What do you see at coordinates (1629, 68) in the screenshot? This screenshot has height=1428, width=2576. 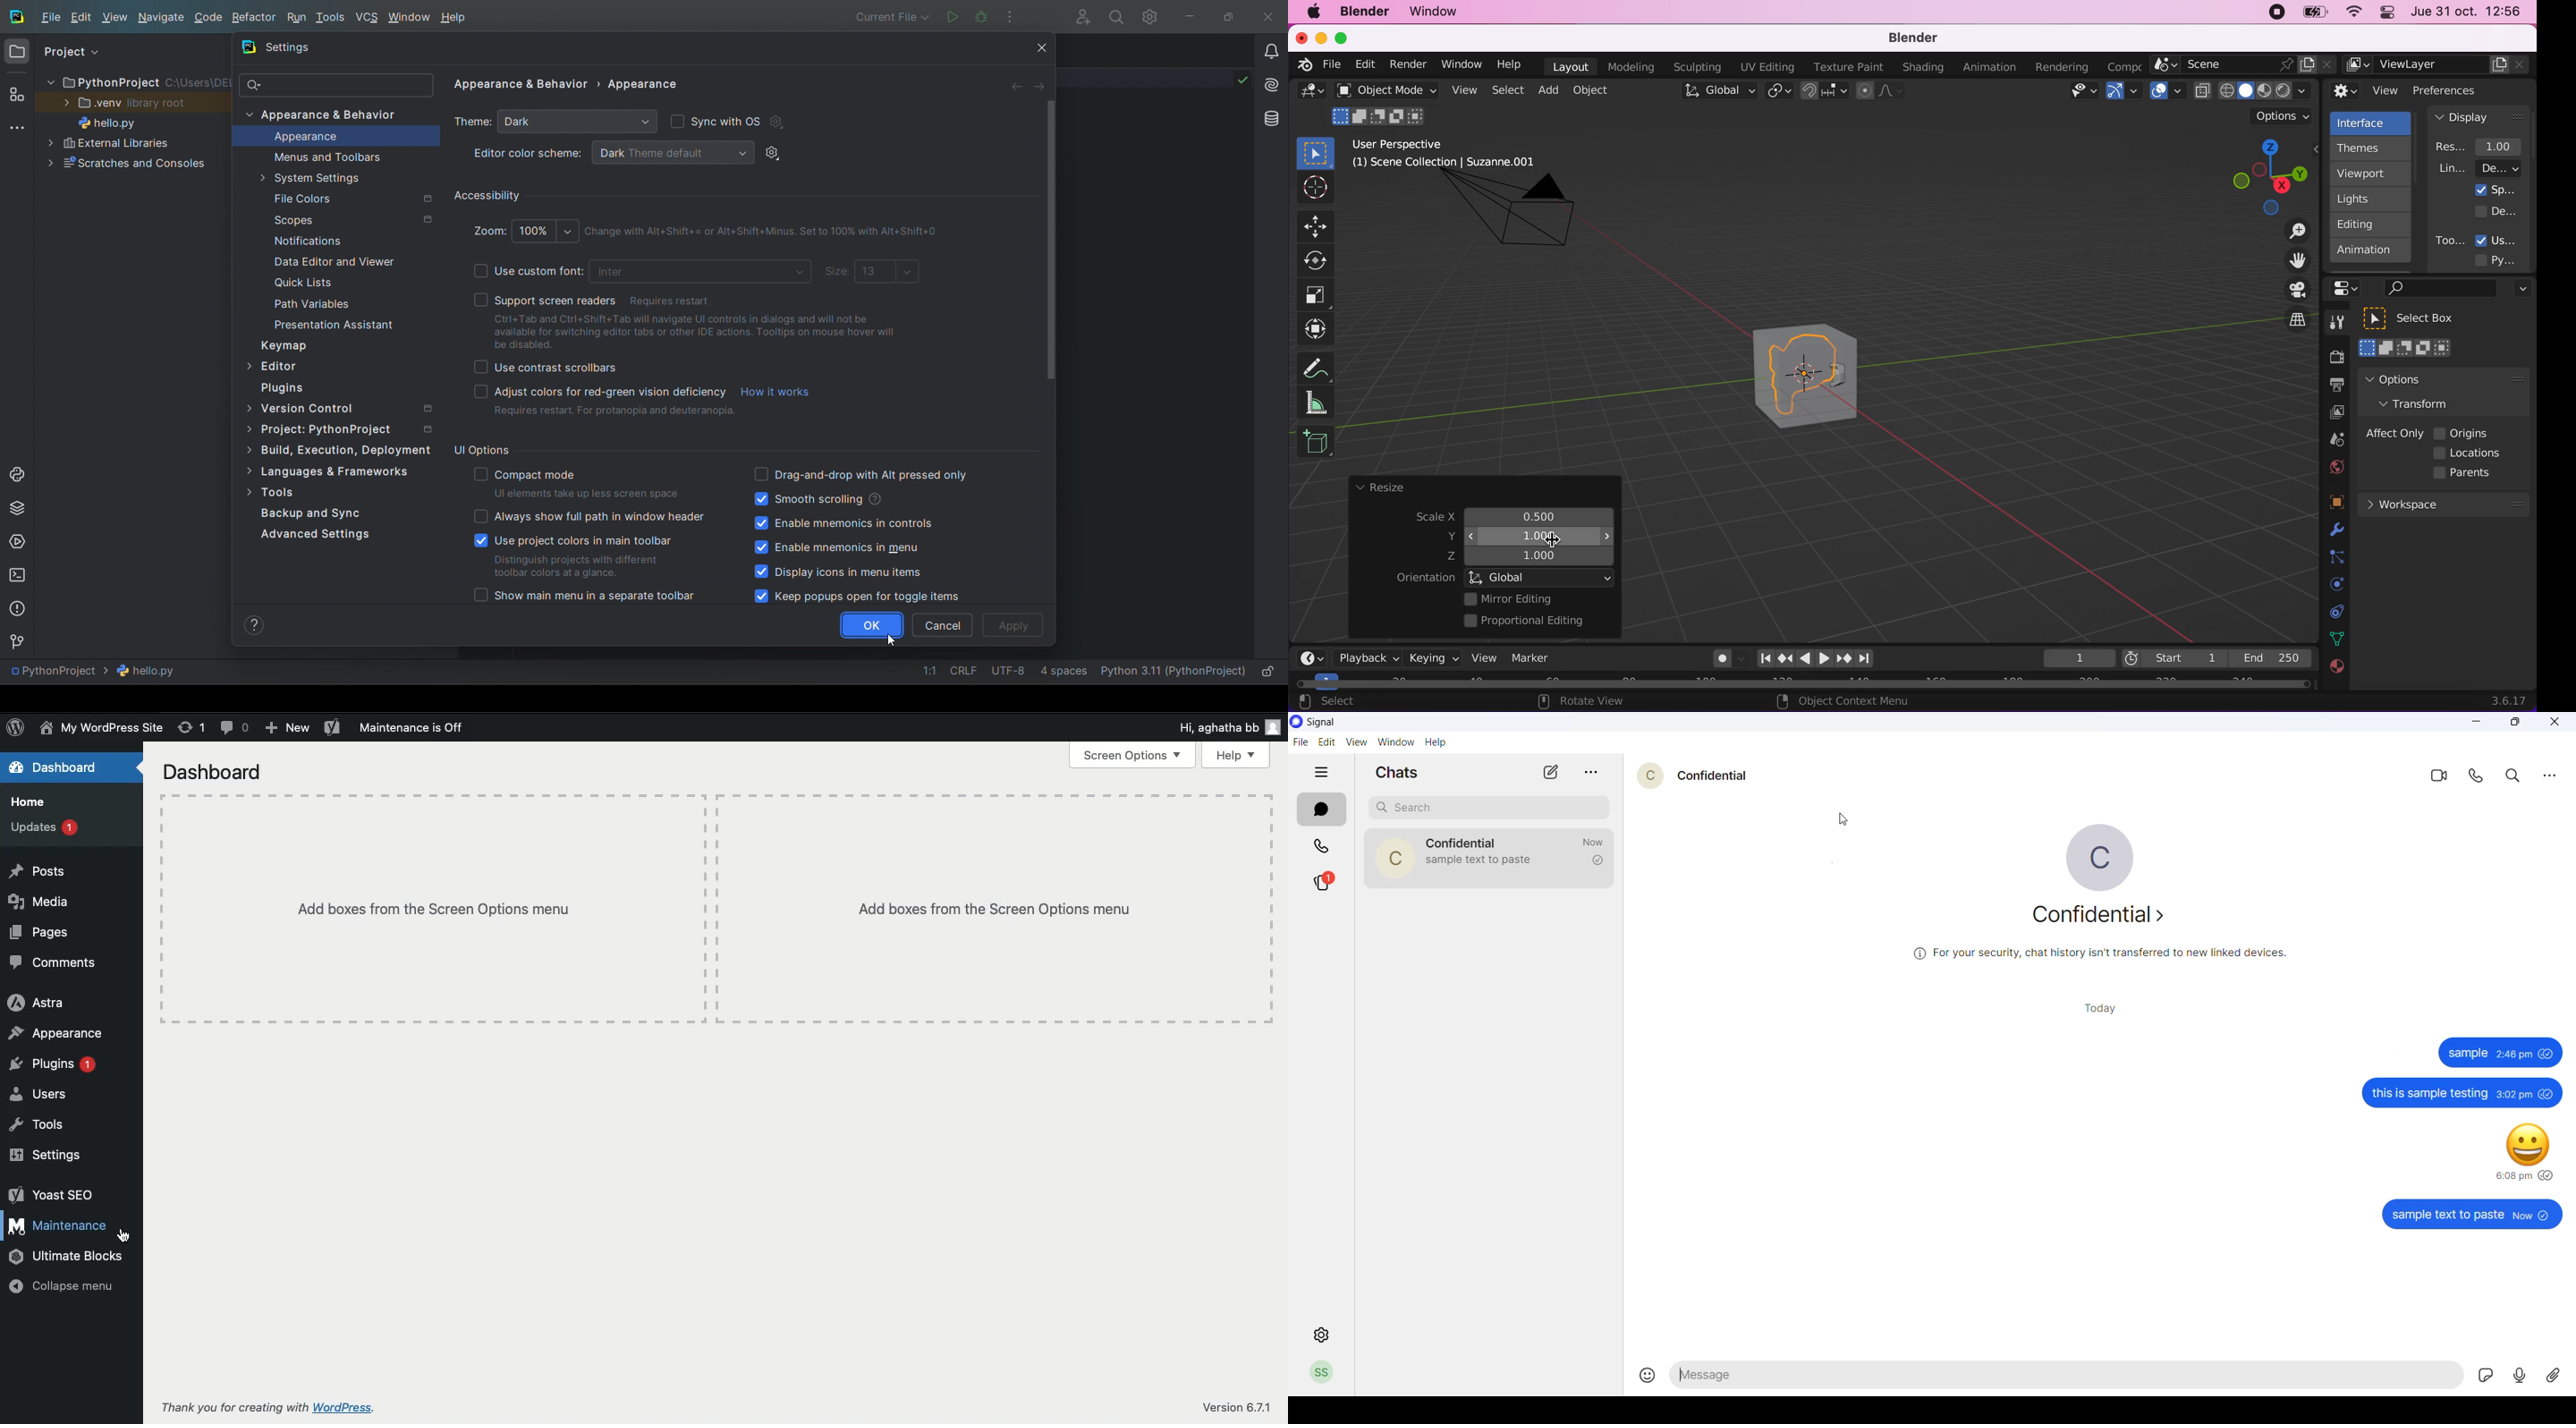 I see `modeling` at bounding box center [1629, 68].